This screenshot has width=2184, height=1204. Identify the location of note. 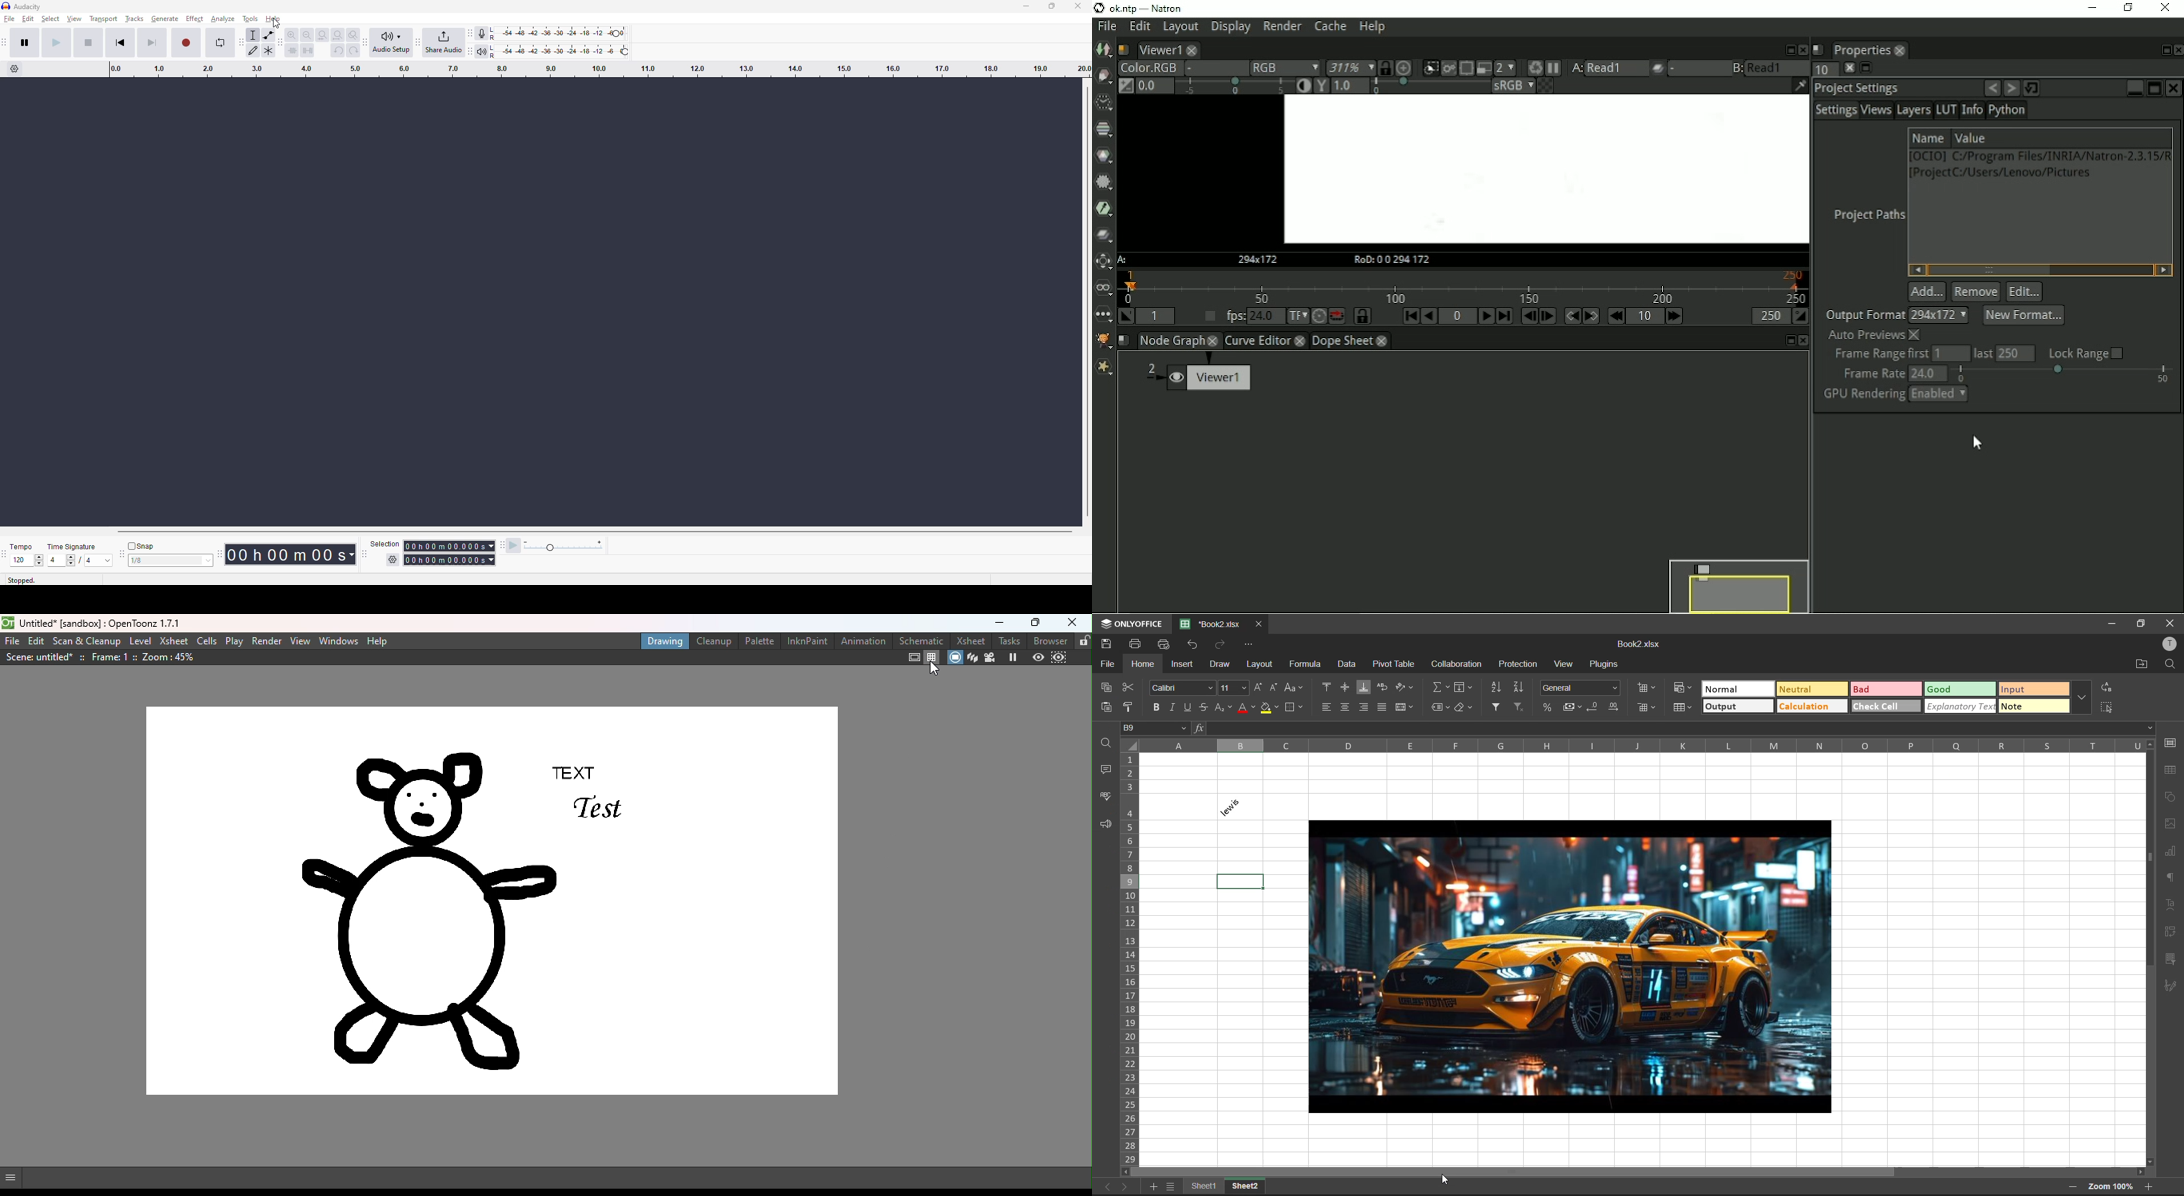
(2033, 708).